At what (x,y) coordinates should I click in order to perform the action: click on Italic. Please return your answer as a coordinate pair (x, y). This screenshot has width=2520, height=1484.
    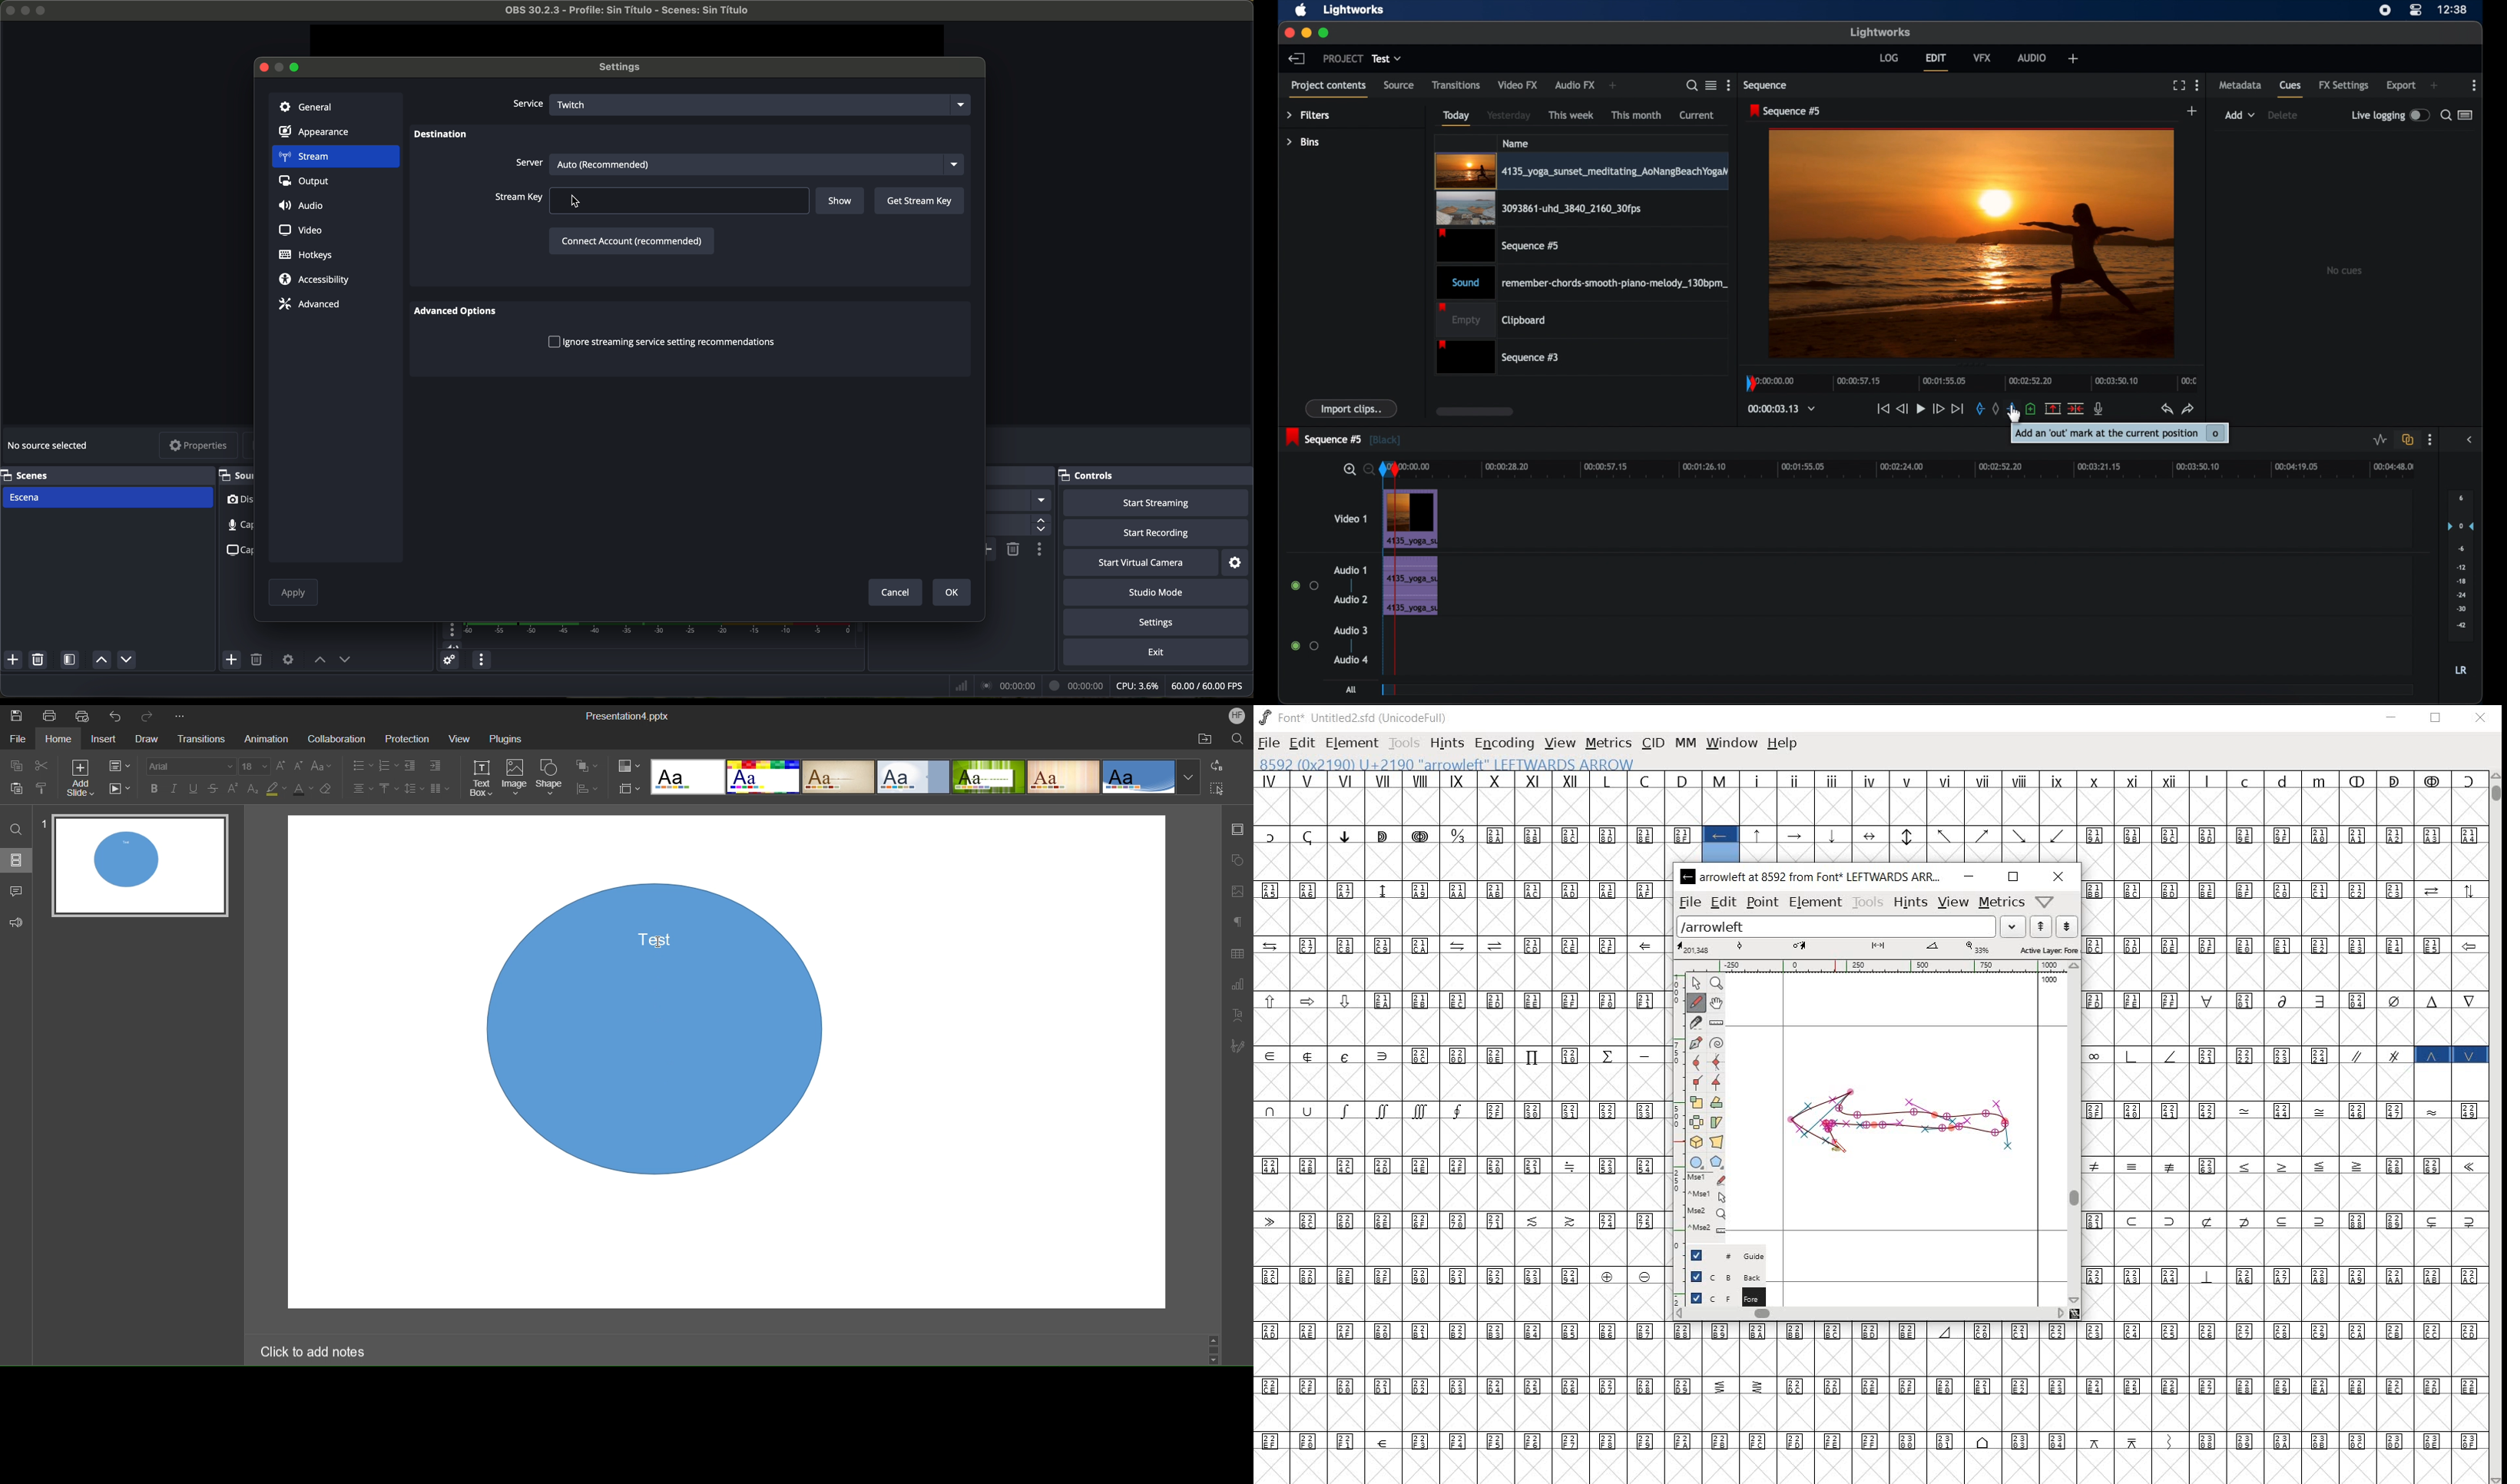
    Looking at the image, I should click on (176, 791).